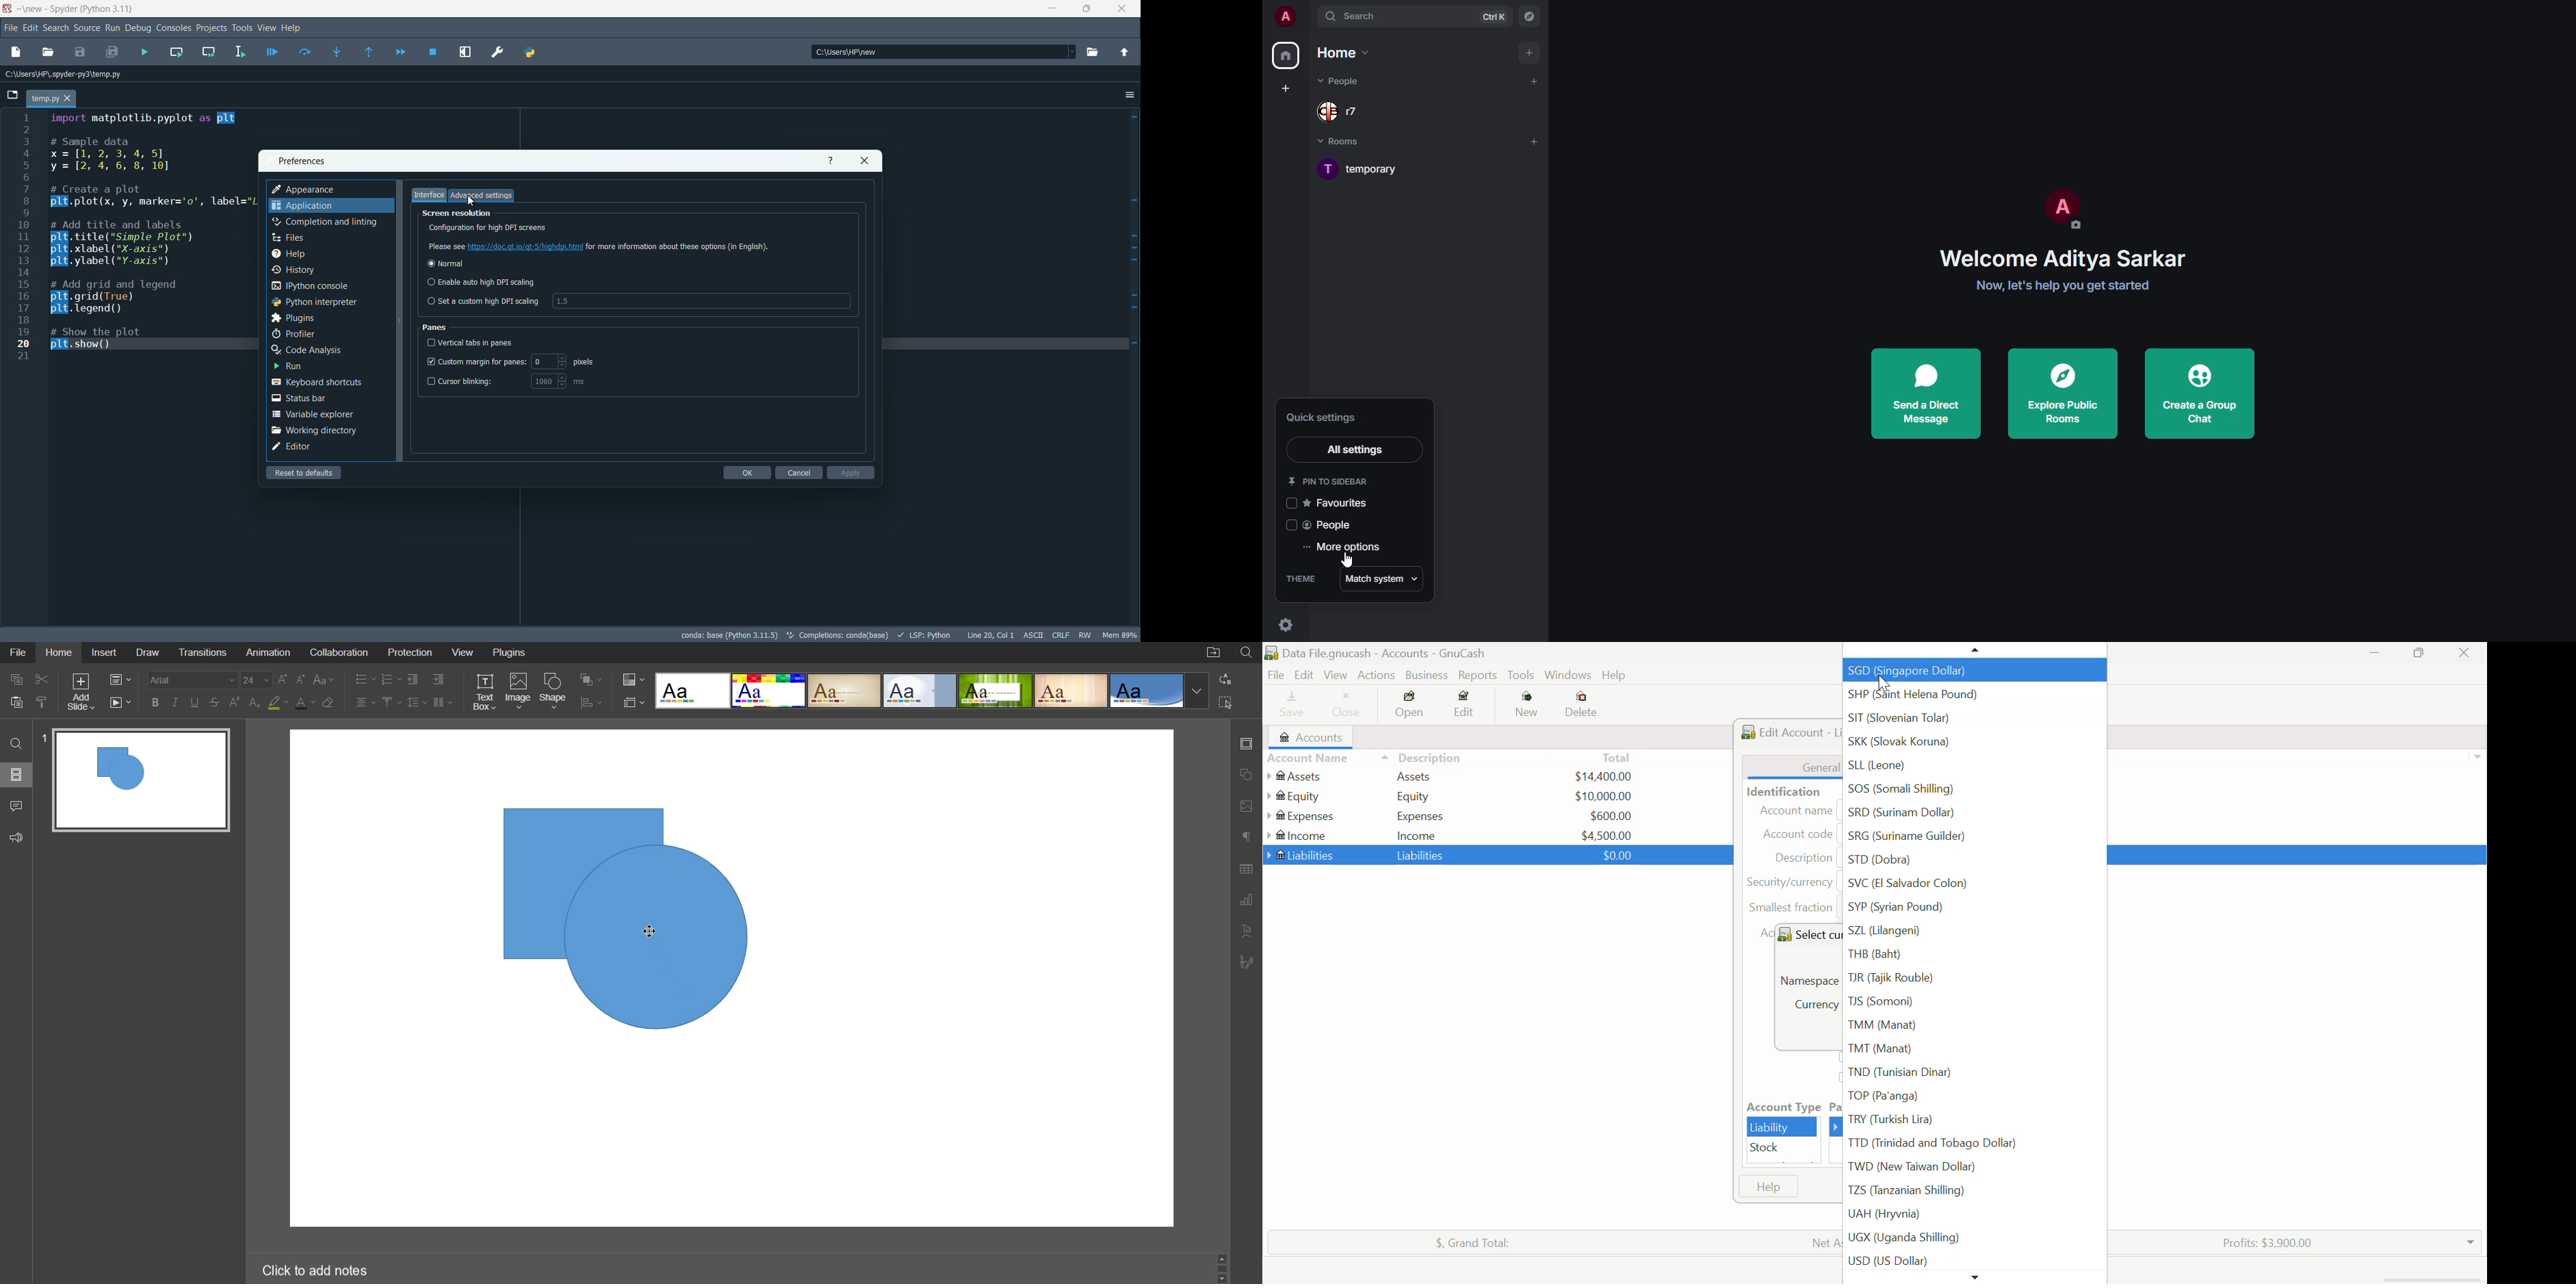 The width and height of the screenshot is (2576, 1288). What do you see at coordinates (1033, 635) in the screenshot?
I see `file encoding` at bounding box center [1033, 635].